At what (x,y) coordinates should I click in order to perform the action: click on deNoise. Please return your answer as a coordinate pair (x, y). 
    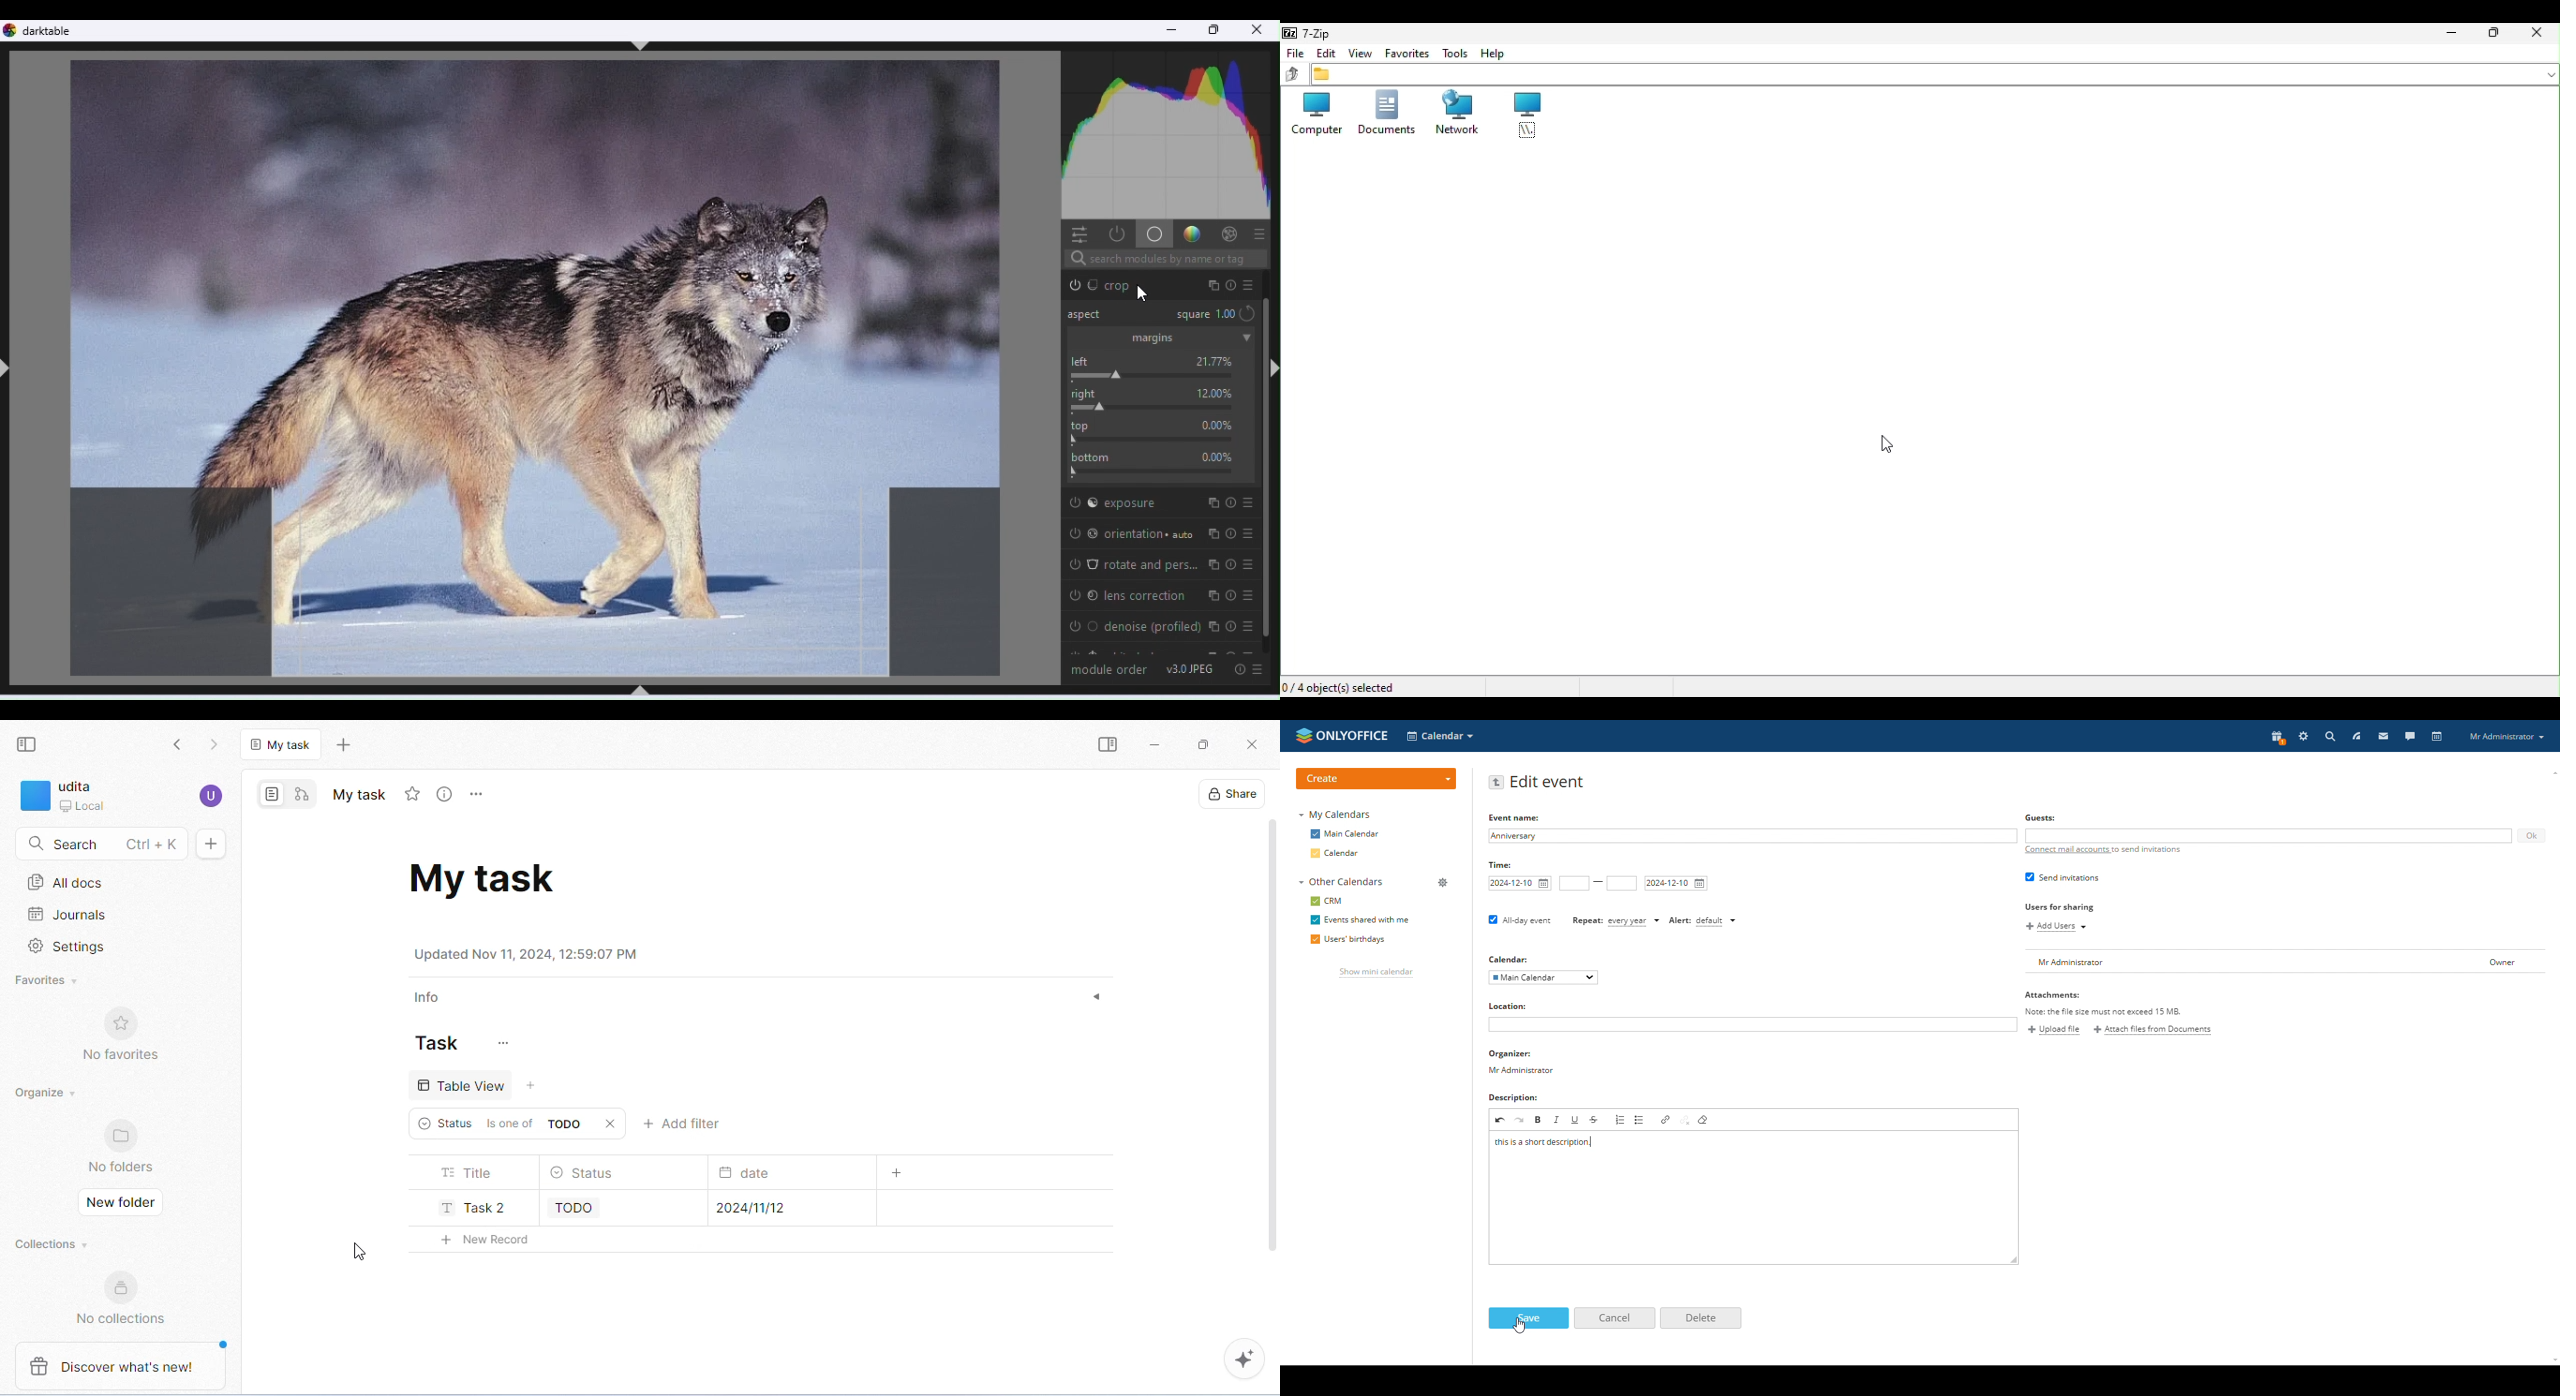
    Looking at the image, I should click on (1162, 626).